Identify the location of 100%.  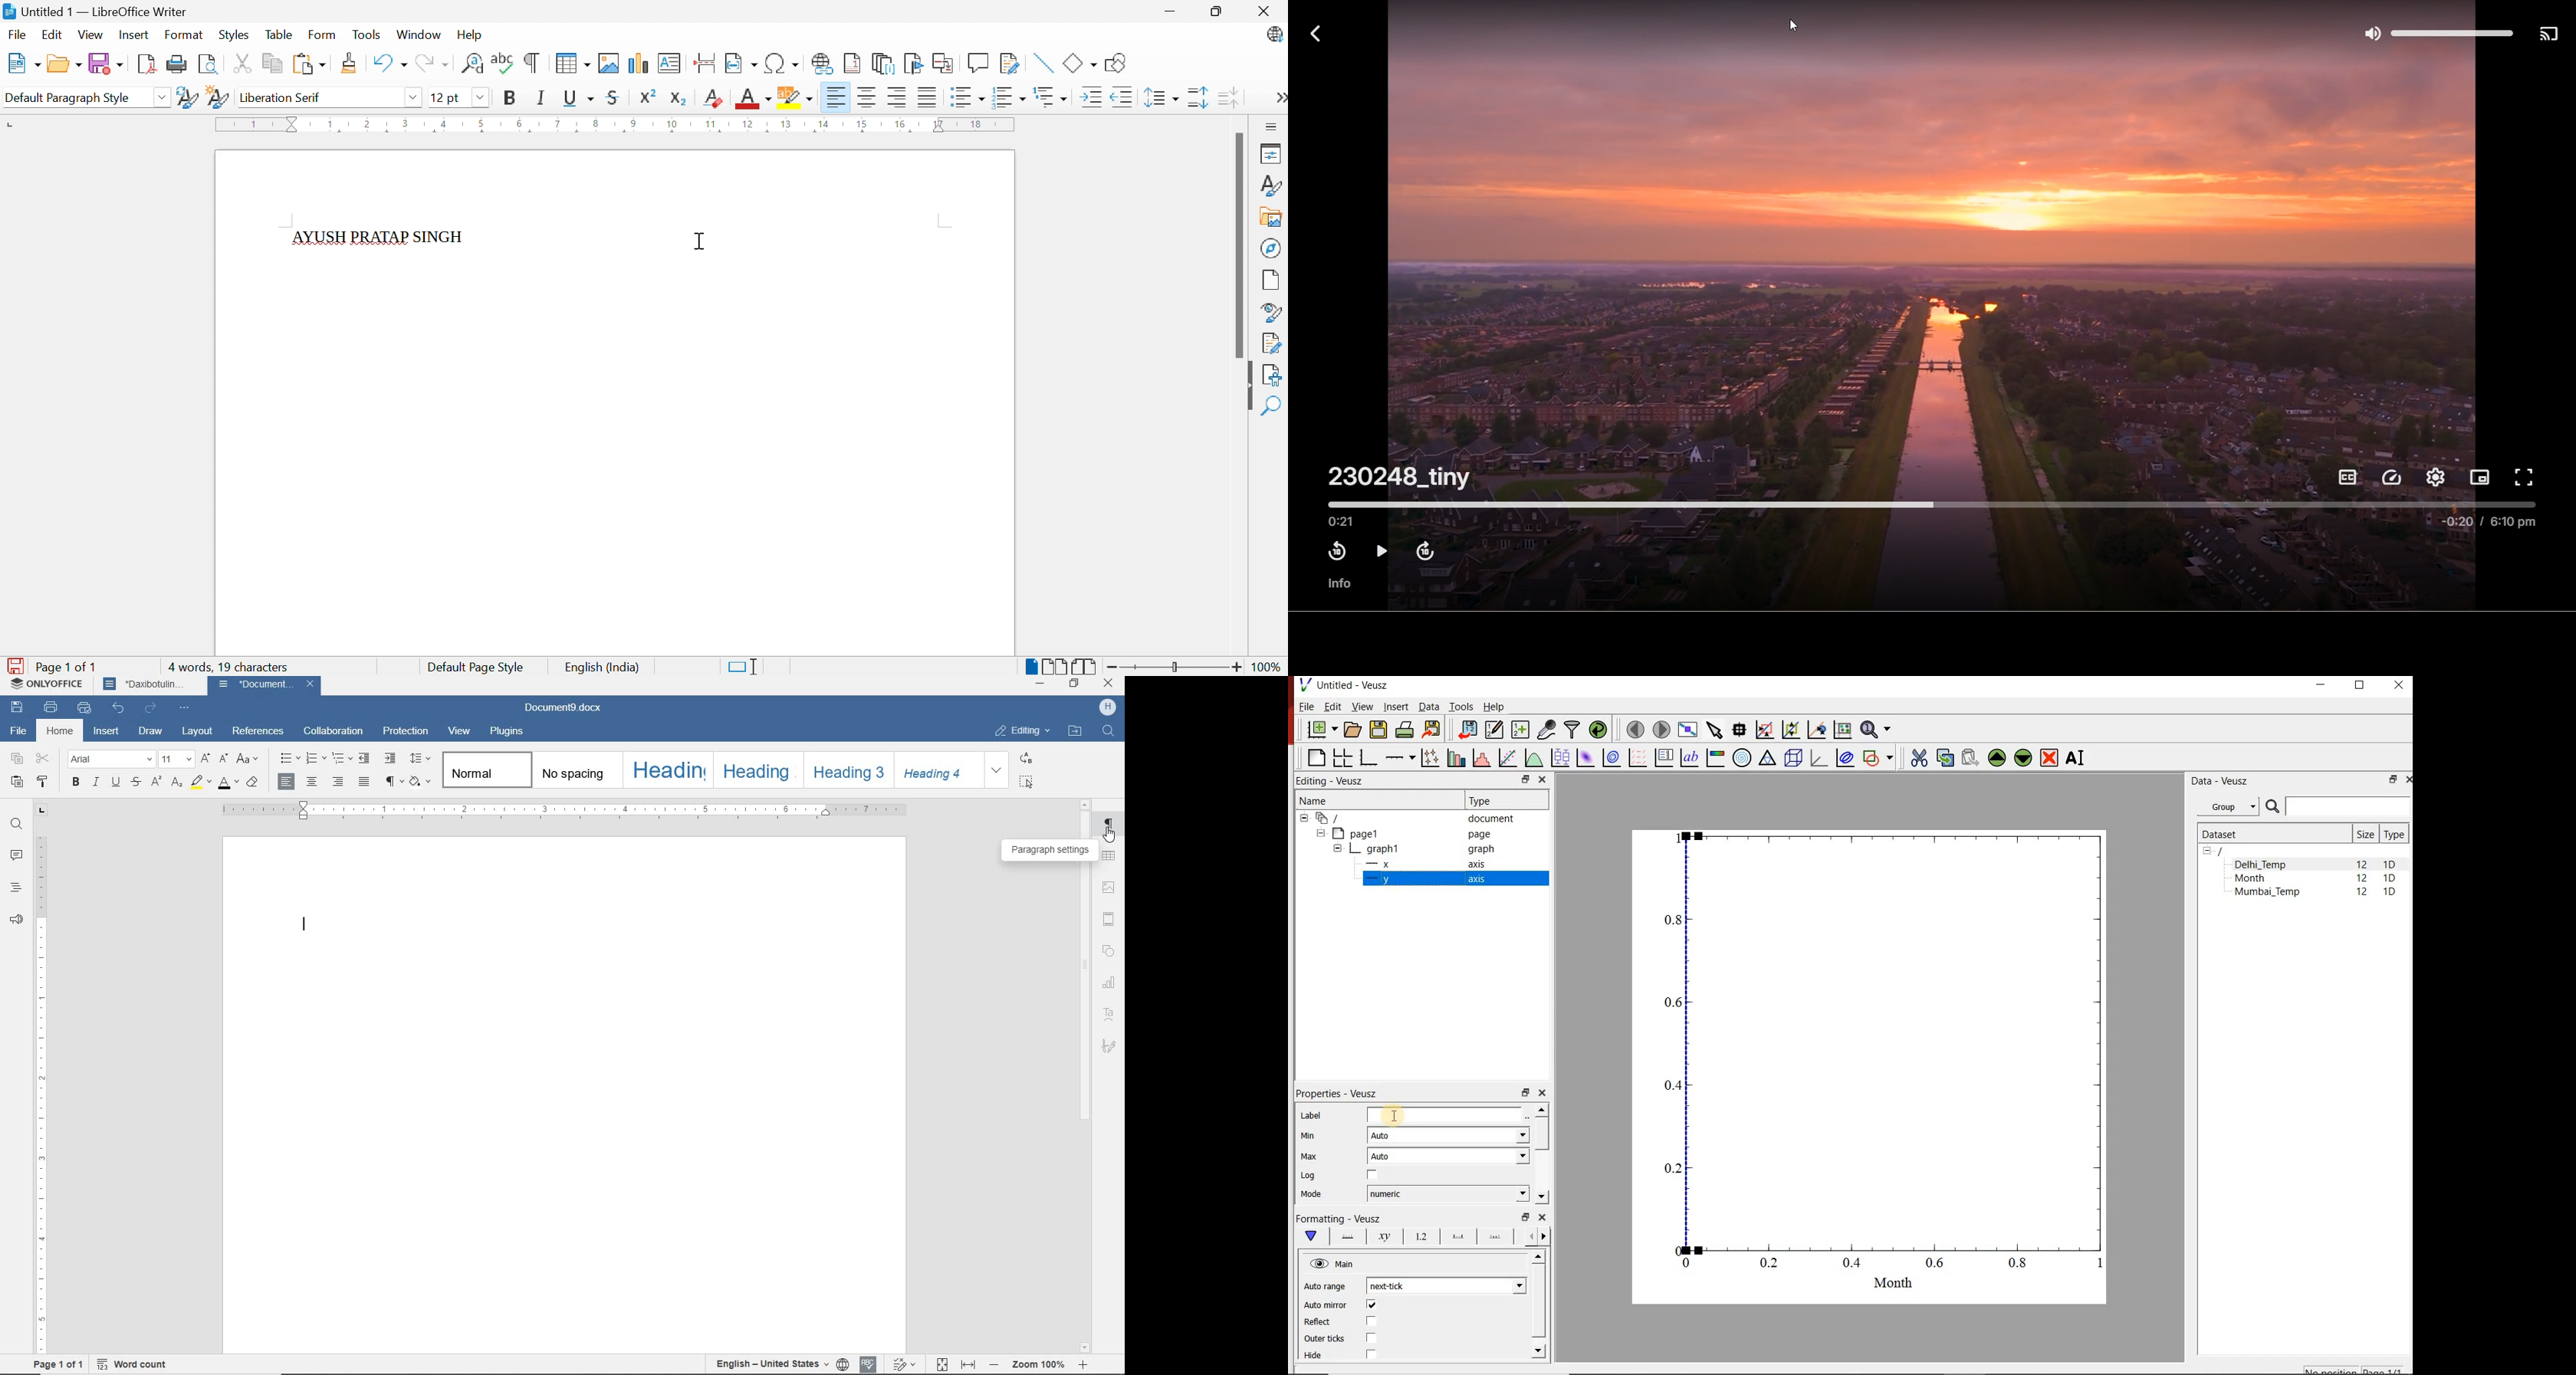
(1267, 666).